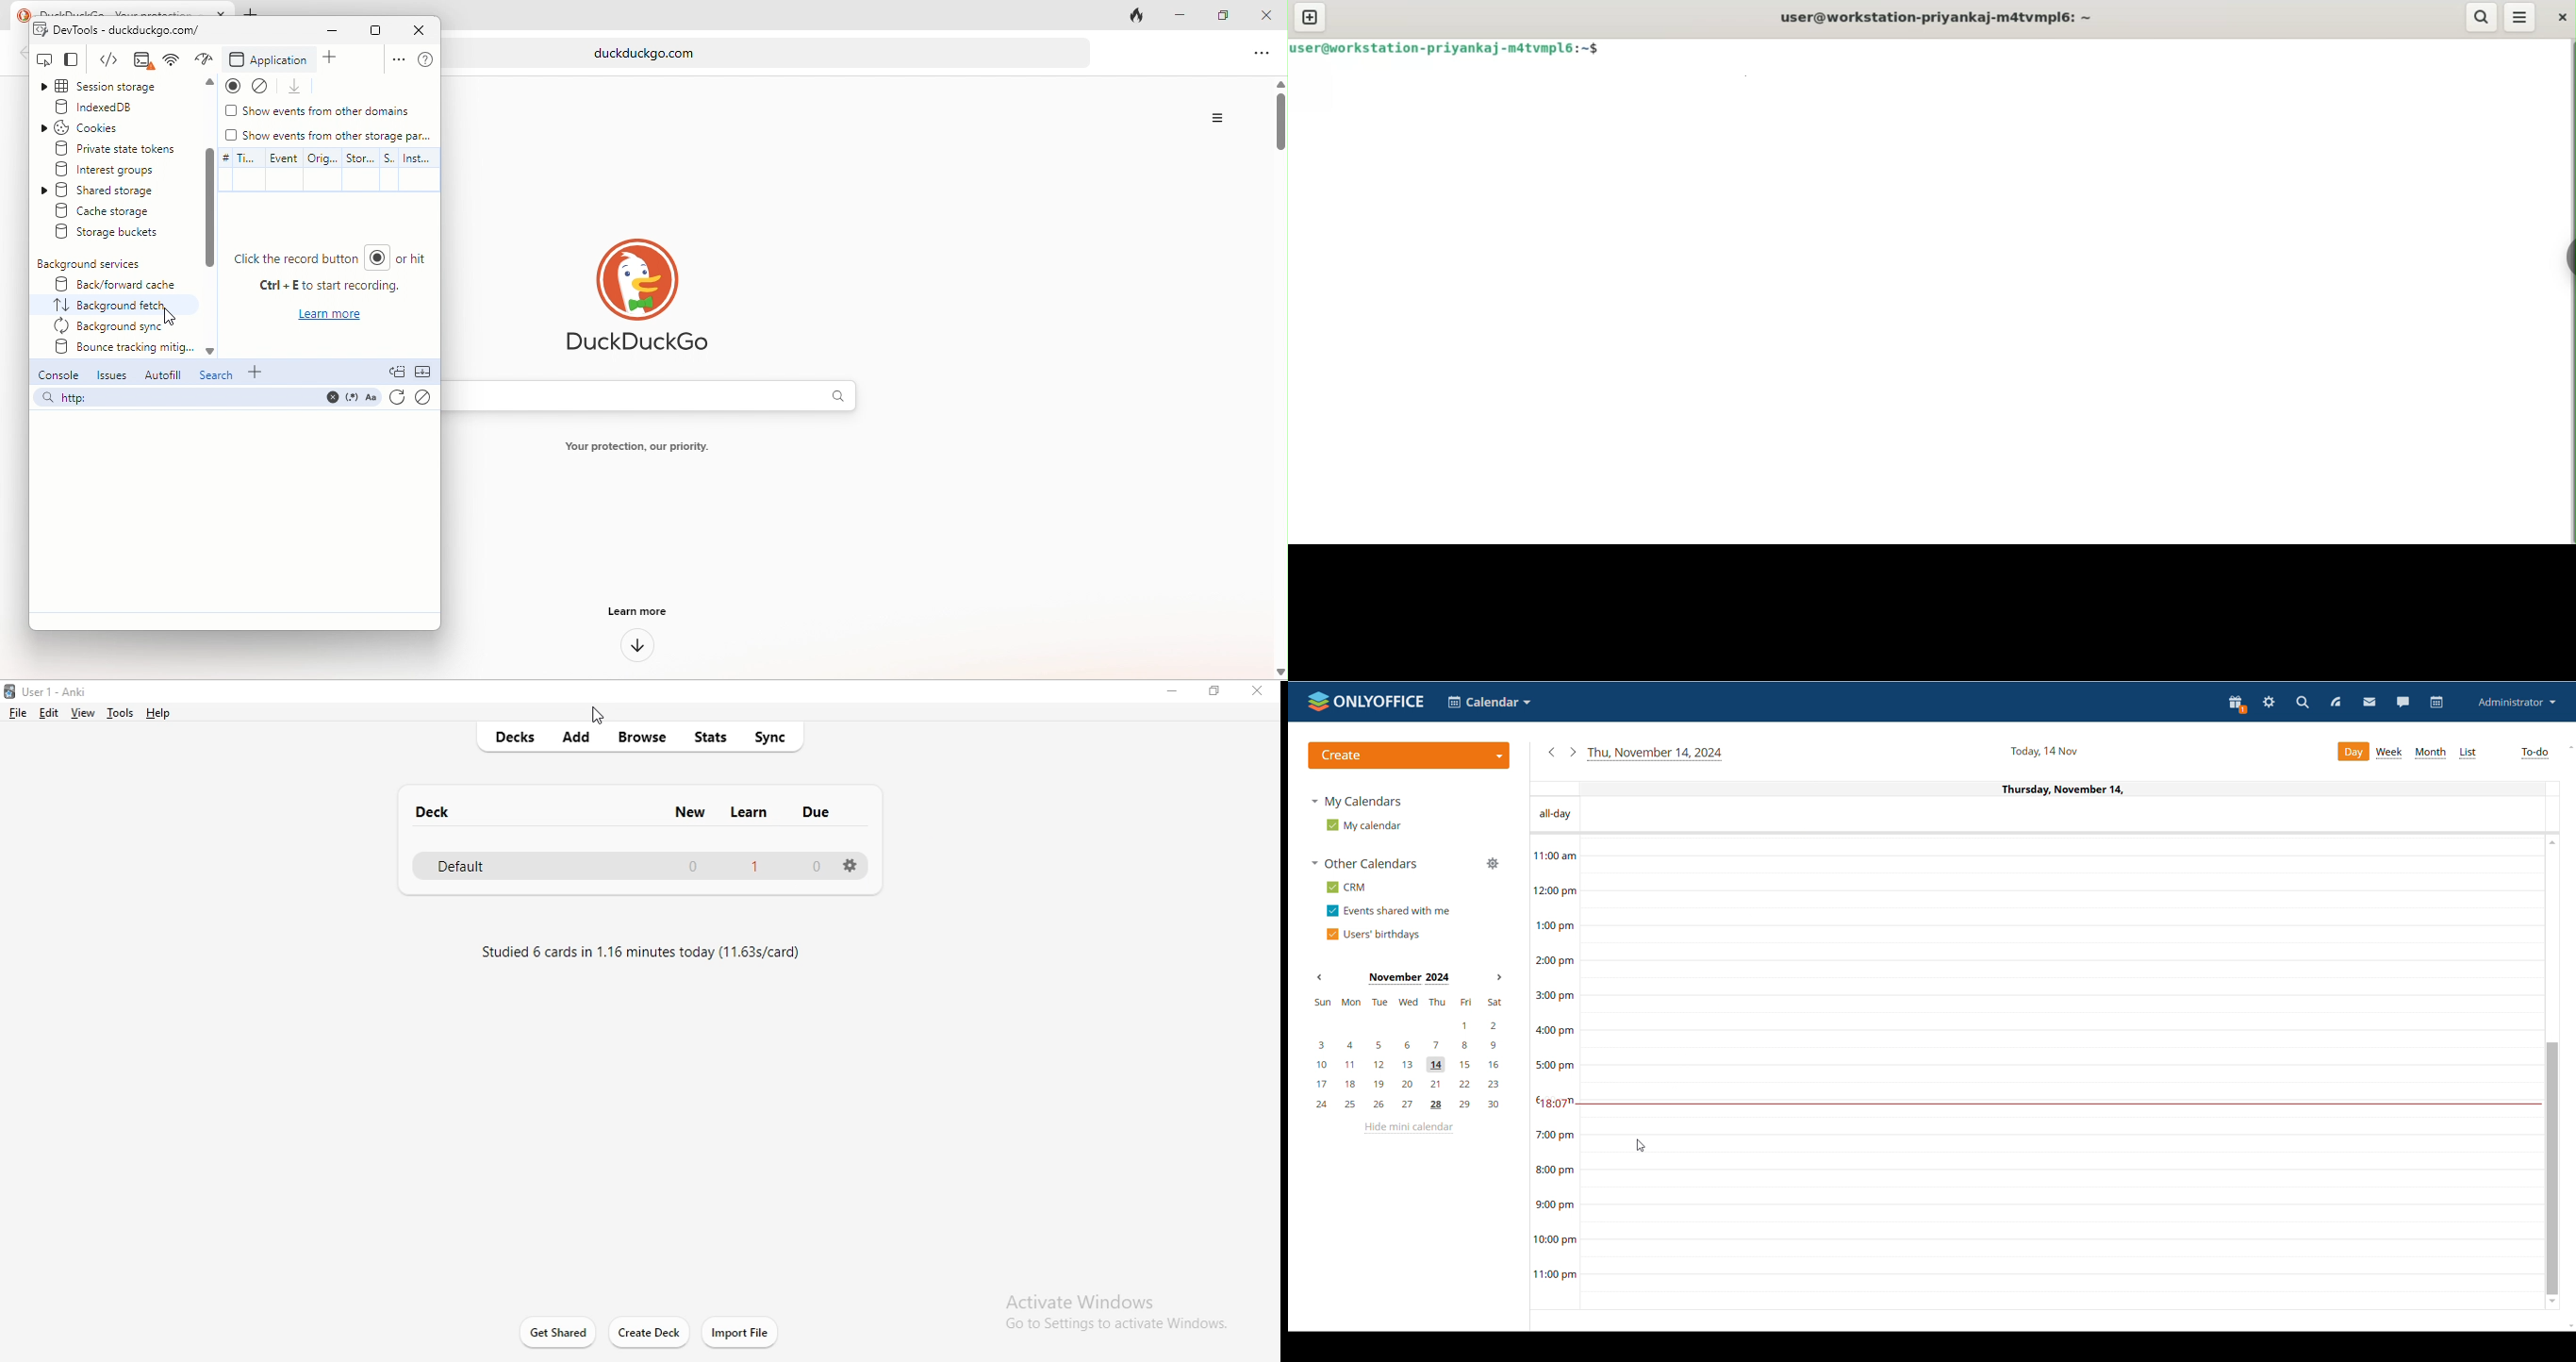 This screenshot has height=1372, width=2576. Describe the element at coordinates (755, 811) in the screenshot. I see `learn` at that location.